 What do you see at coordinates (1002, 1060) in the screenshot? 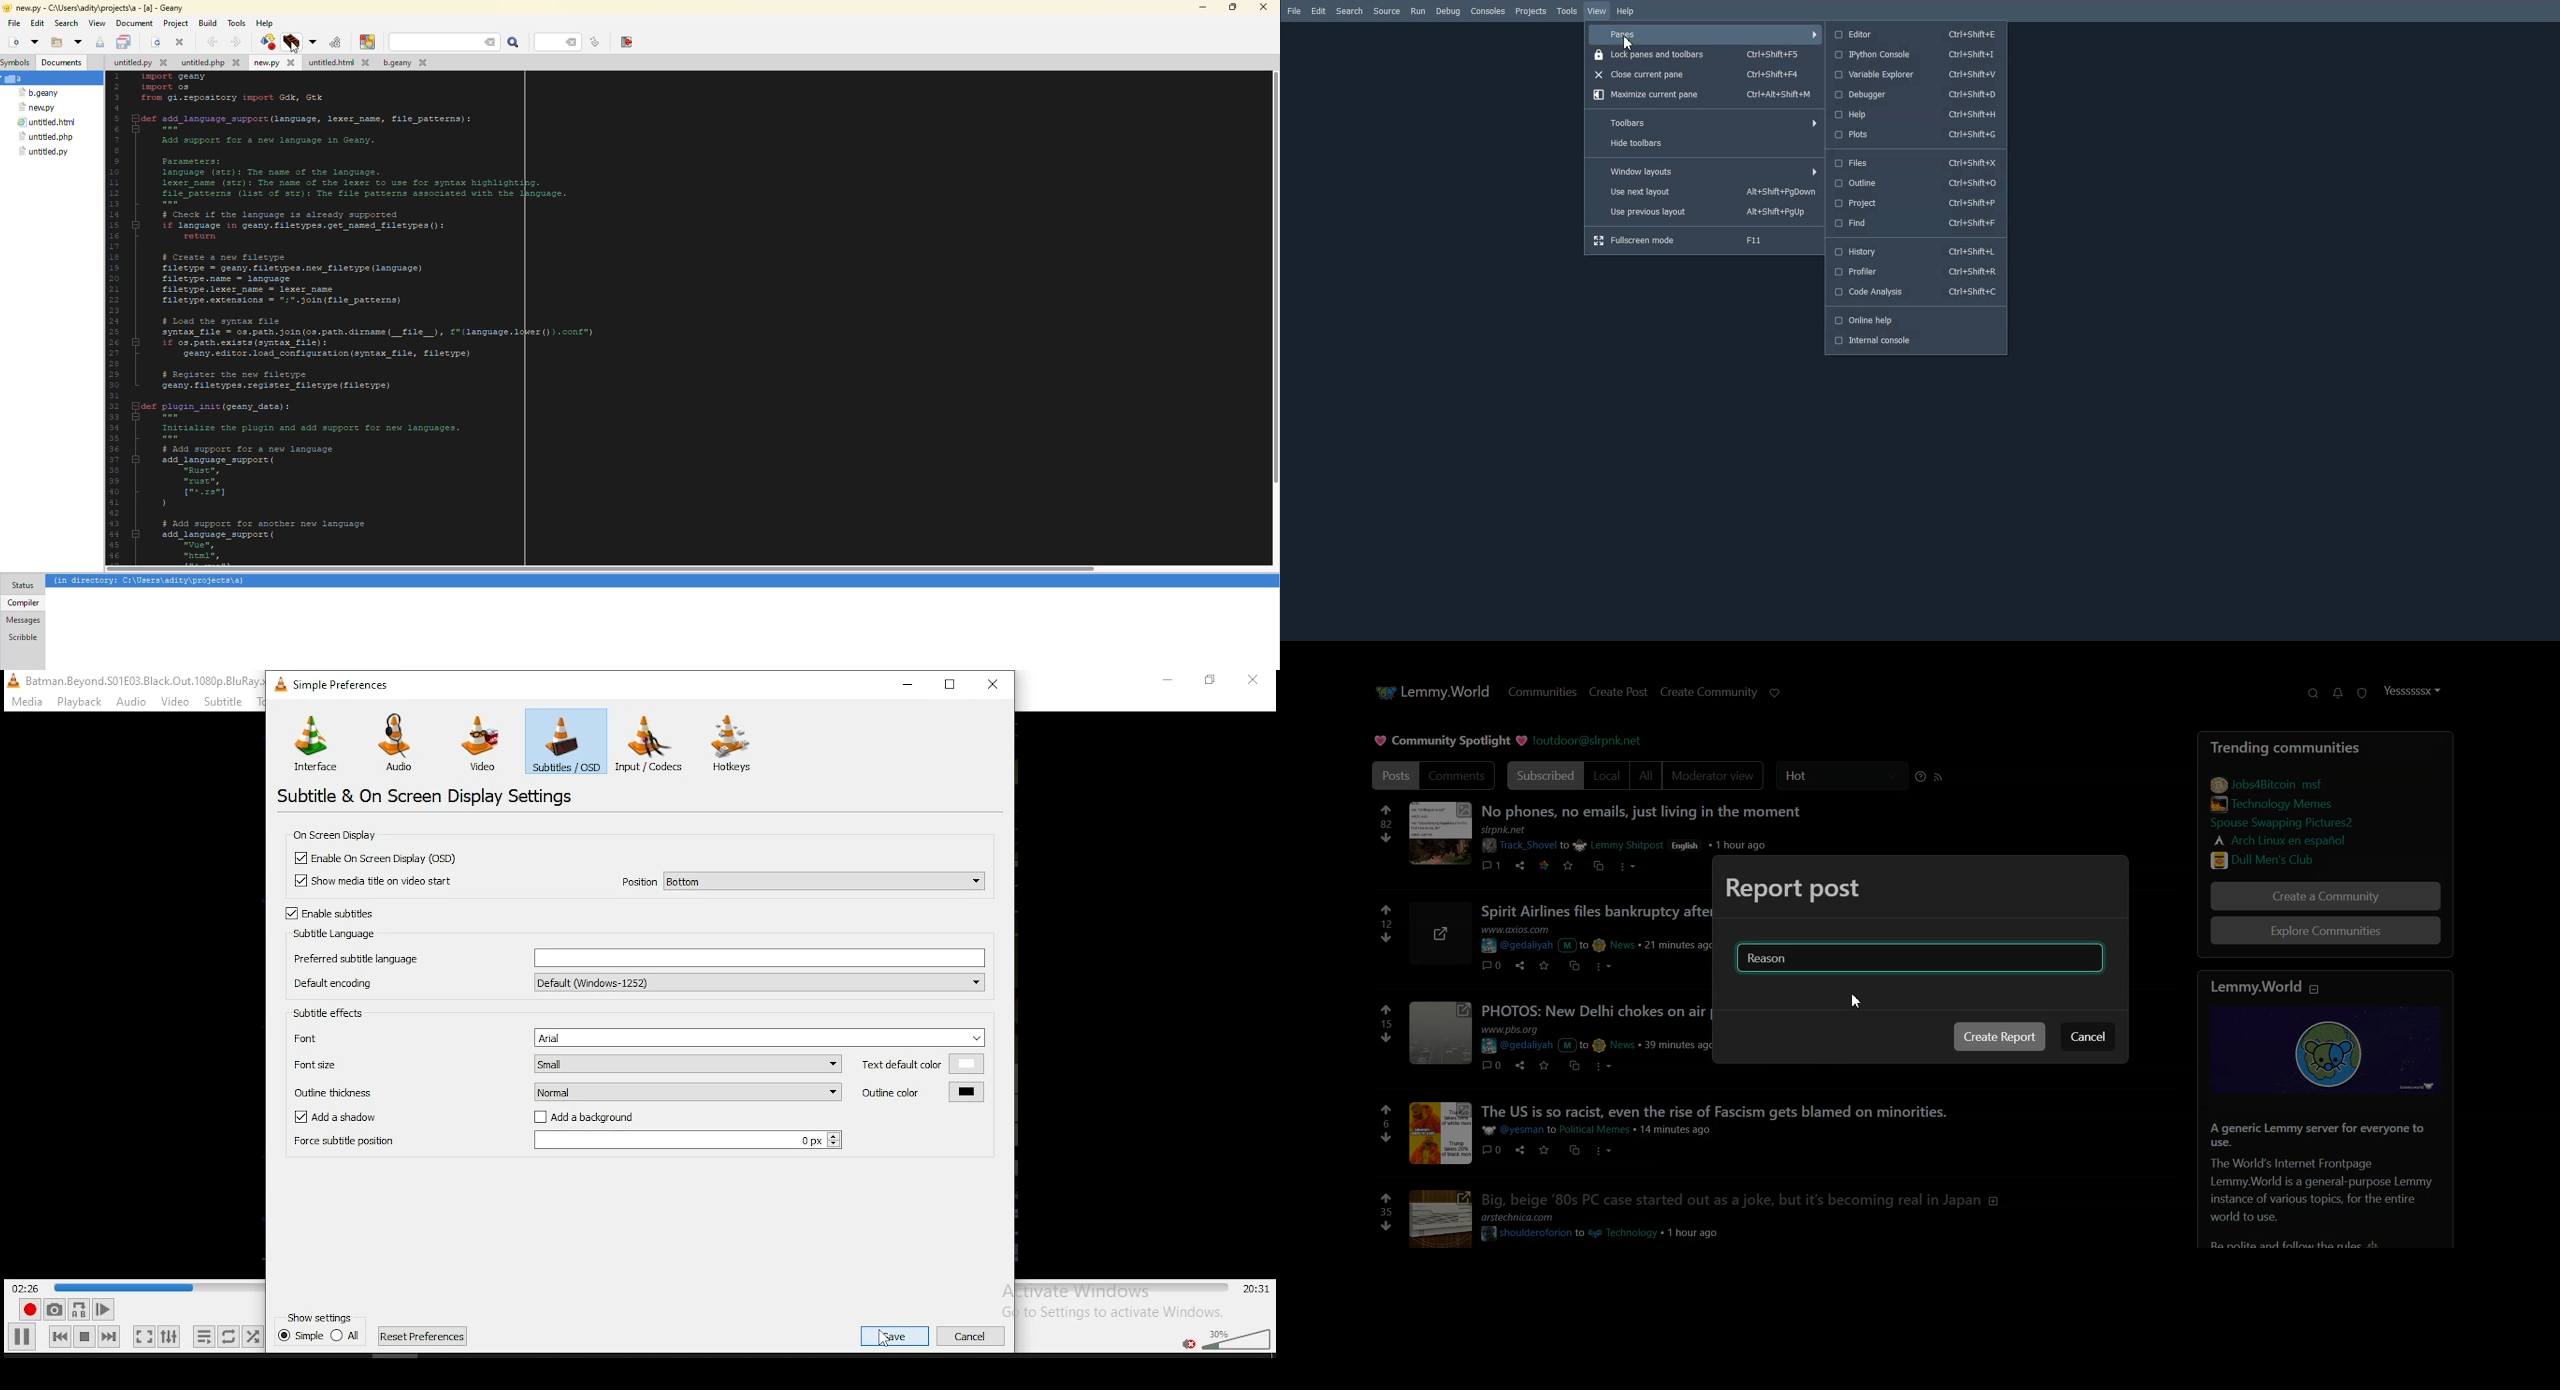
I see `` at bounding box center [1002, 1060].